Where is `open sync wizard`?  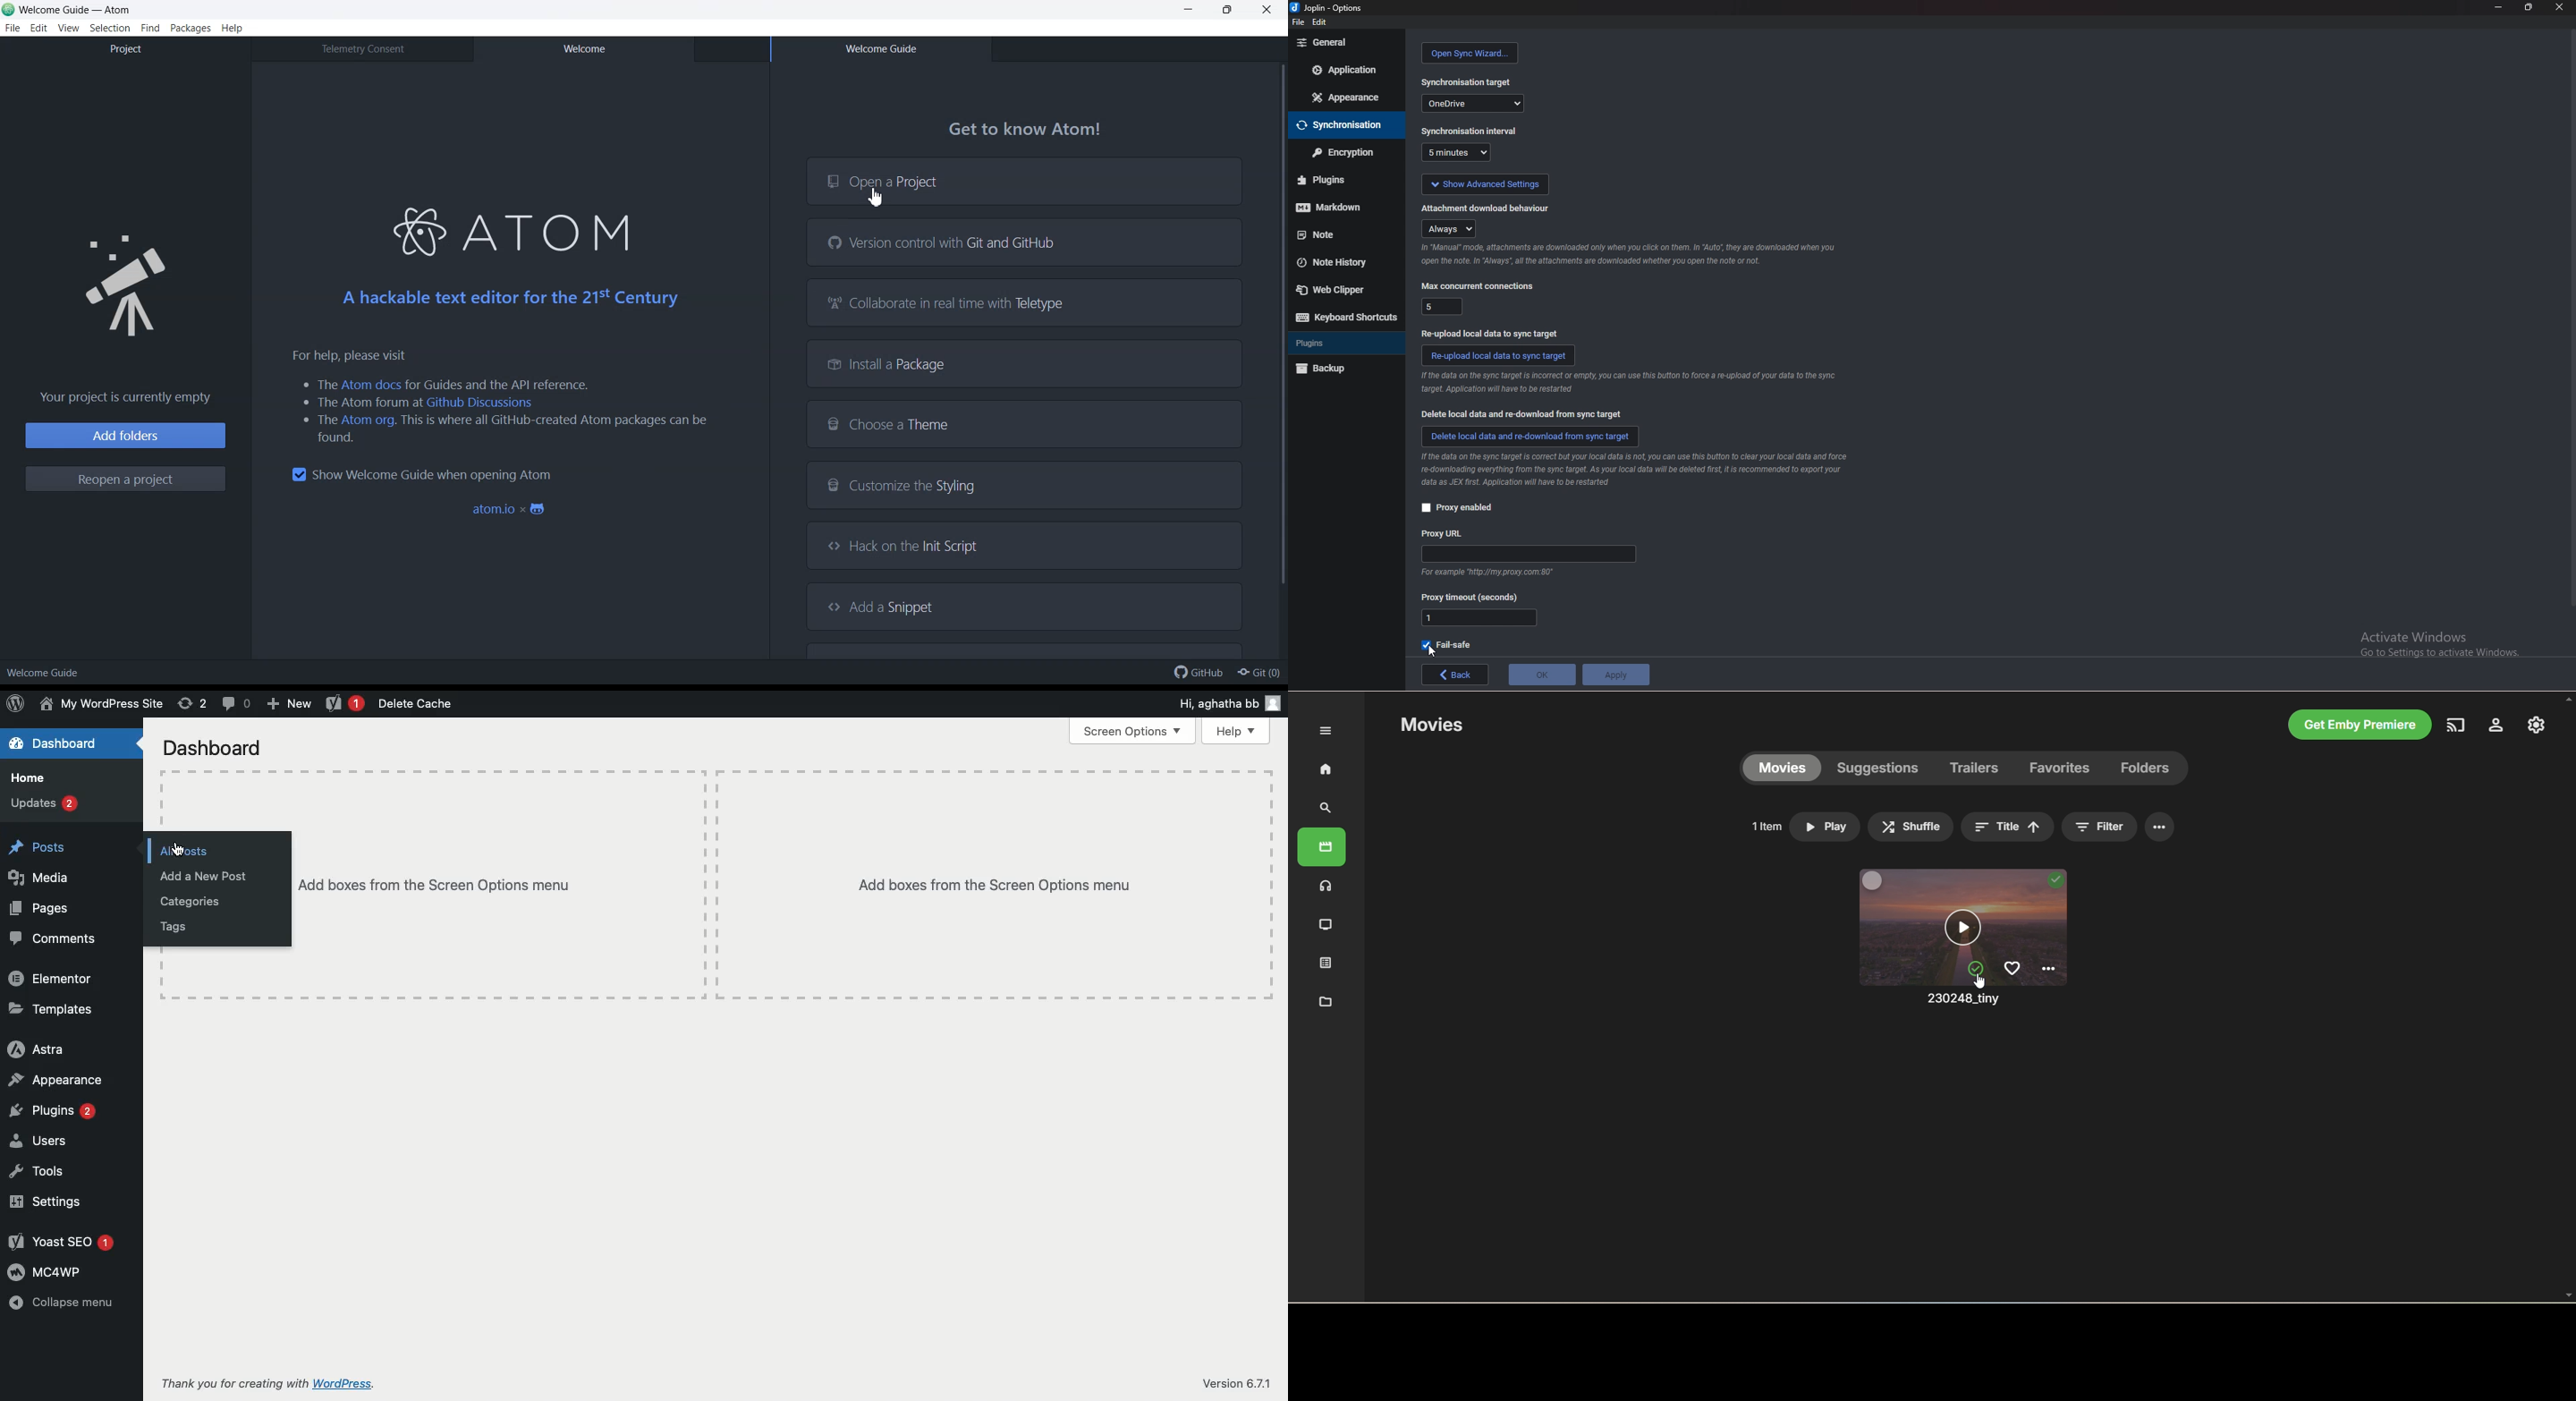 open sync wizard is located at coordinates (1468, 53).